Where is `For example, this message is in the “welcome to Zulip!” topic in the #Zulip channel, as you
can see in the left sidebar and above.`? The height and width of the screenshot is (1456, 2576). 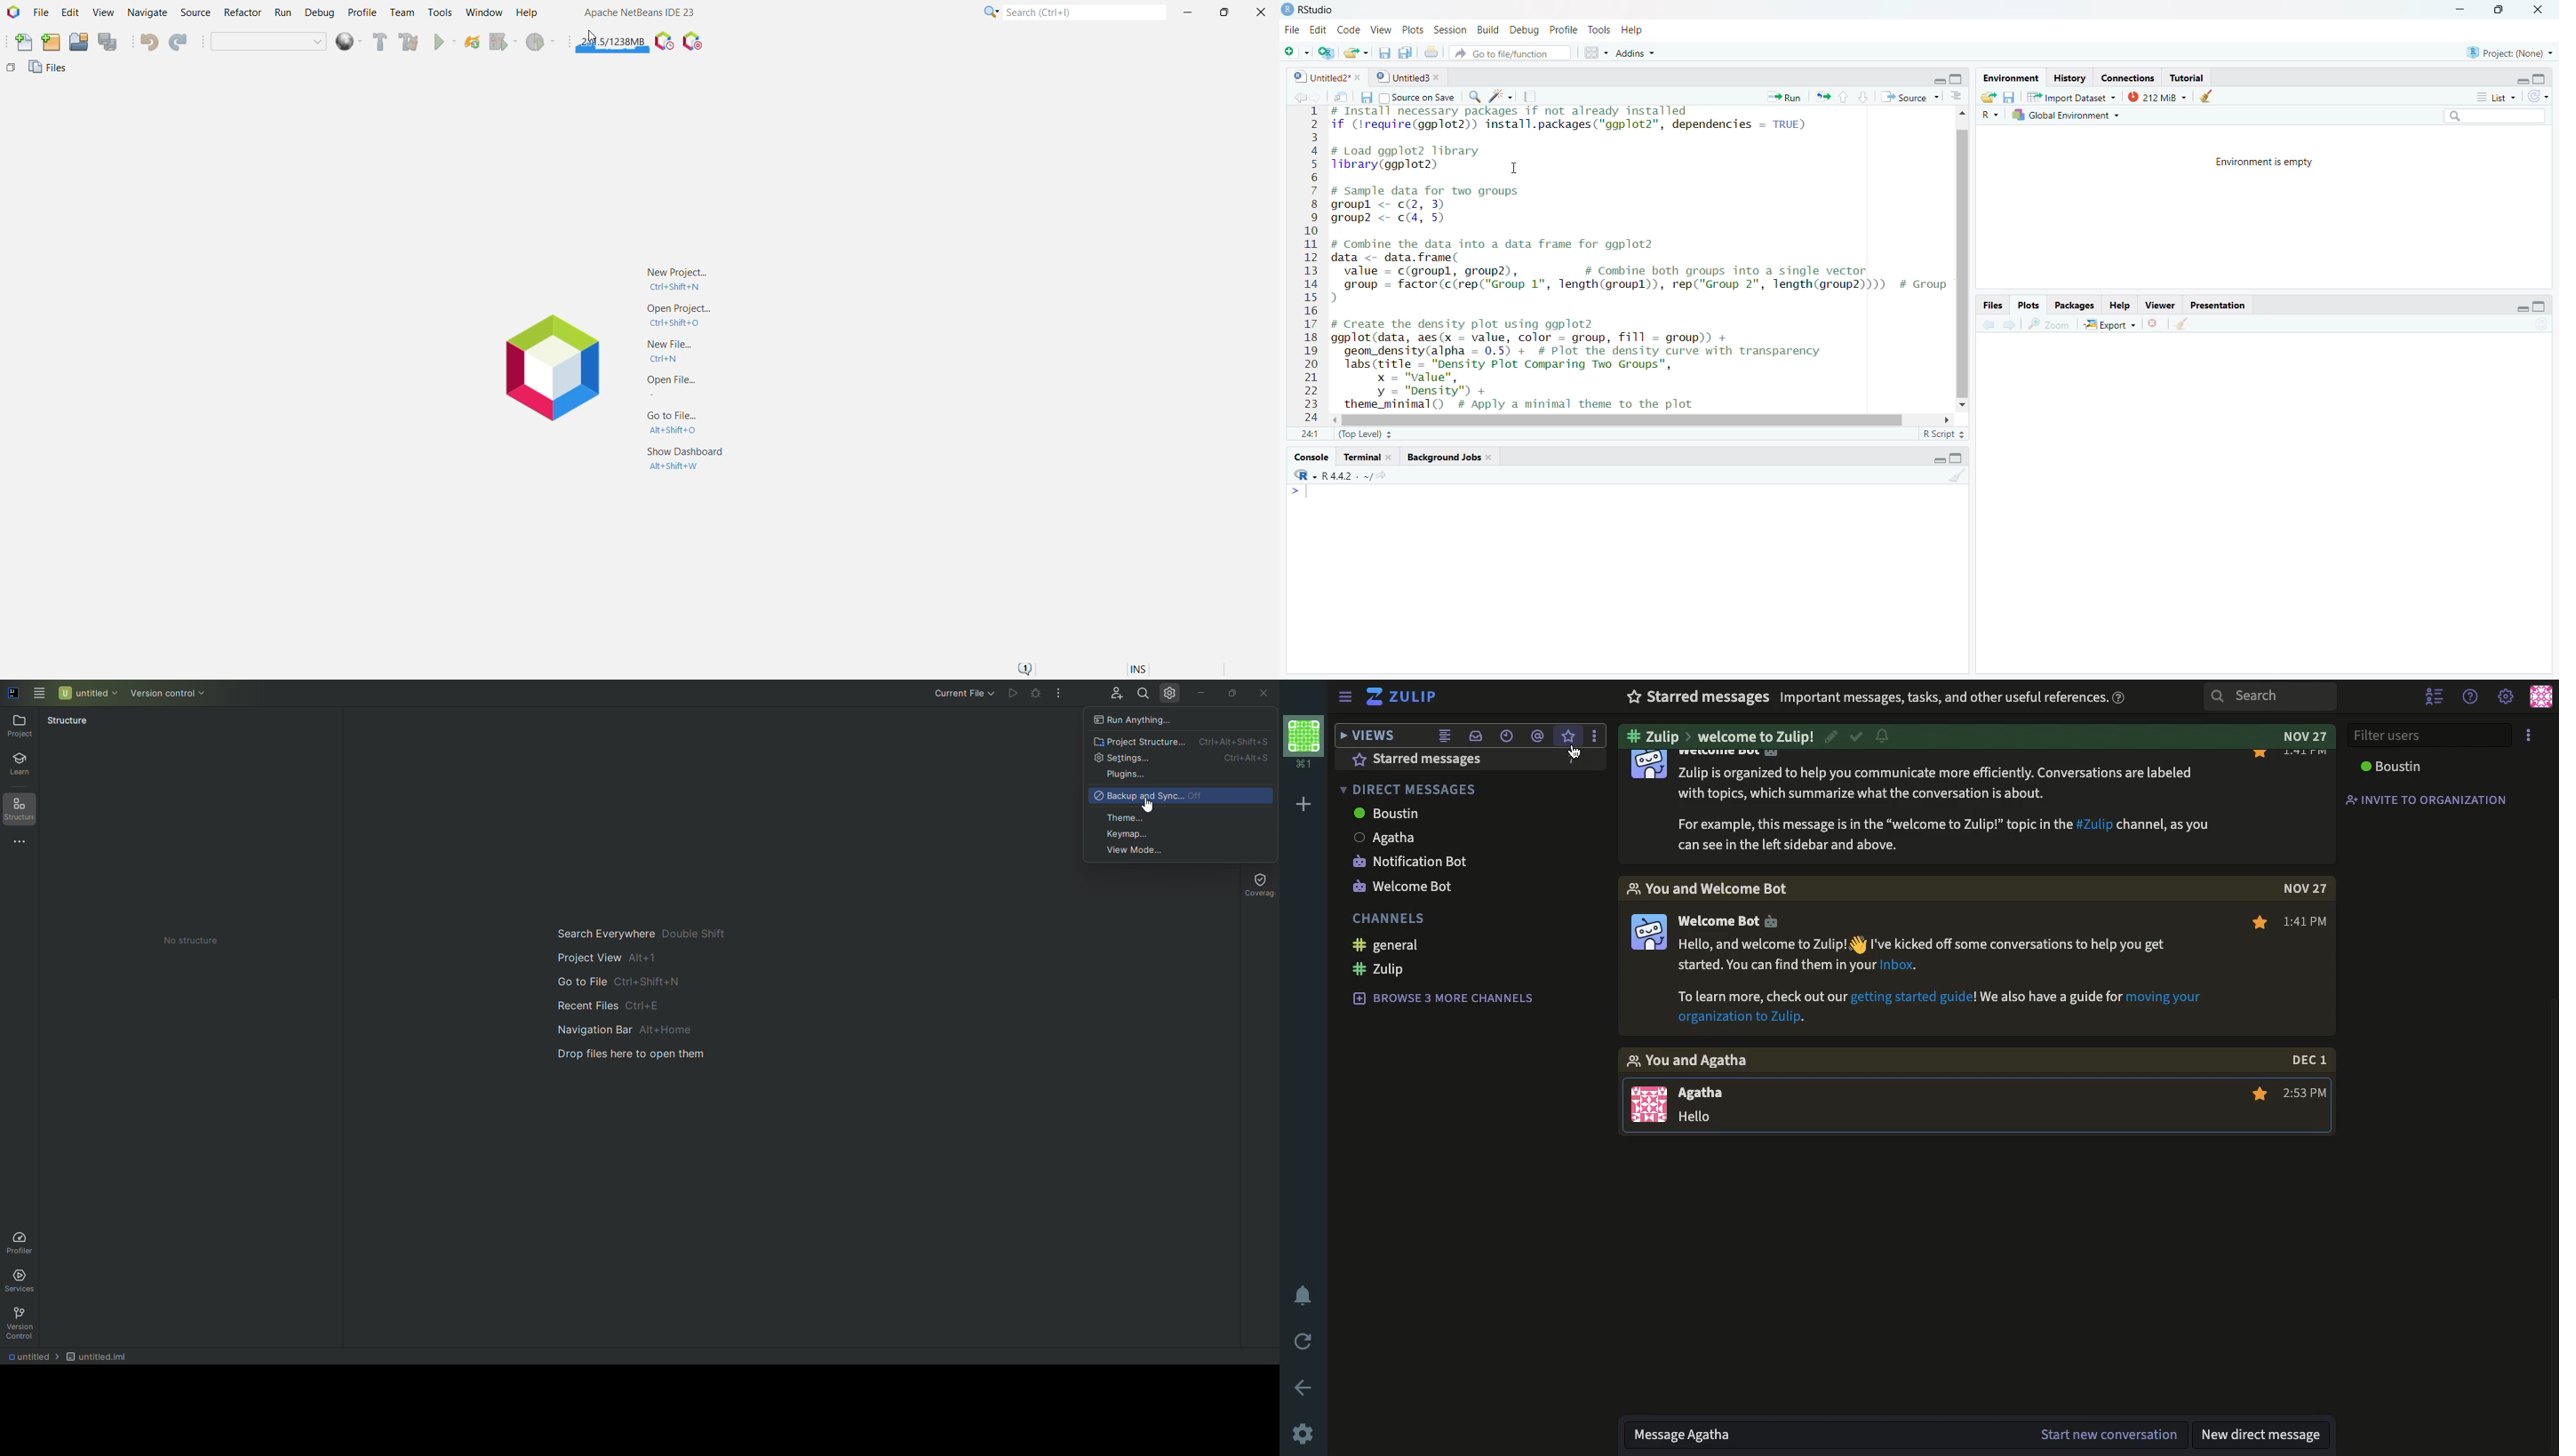
For example, this message is in the “welcome to Zulip!” topic in the #Zulip channel, as you
can see in the left sidebar and above. is located at coordinates (1944, 832).